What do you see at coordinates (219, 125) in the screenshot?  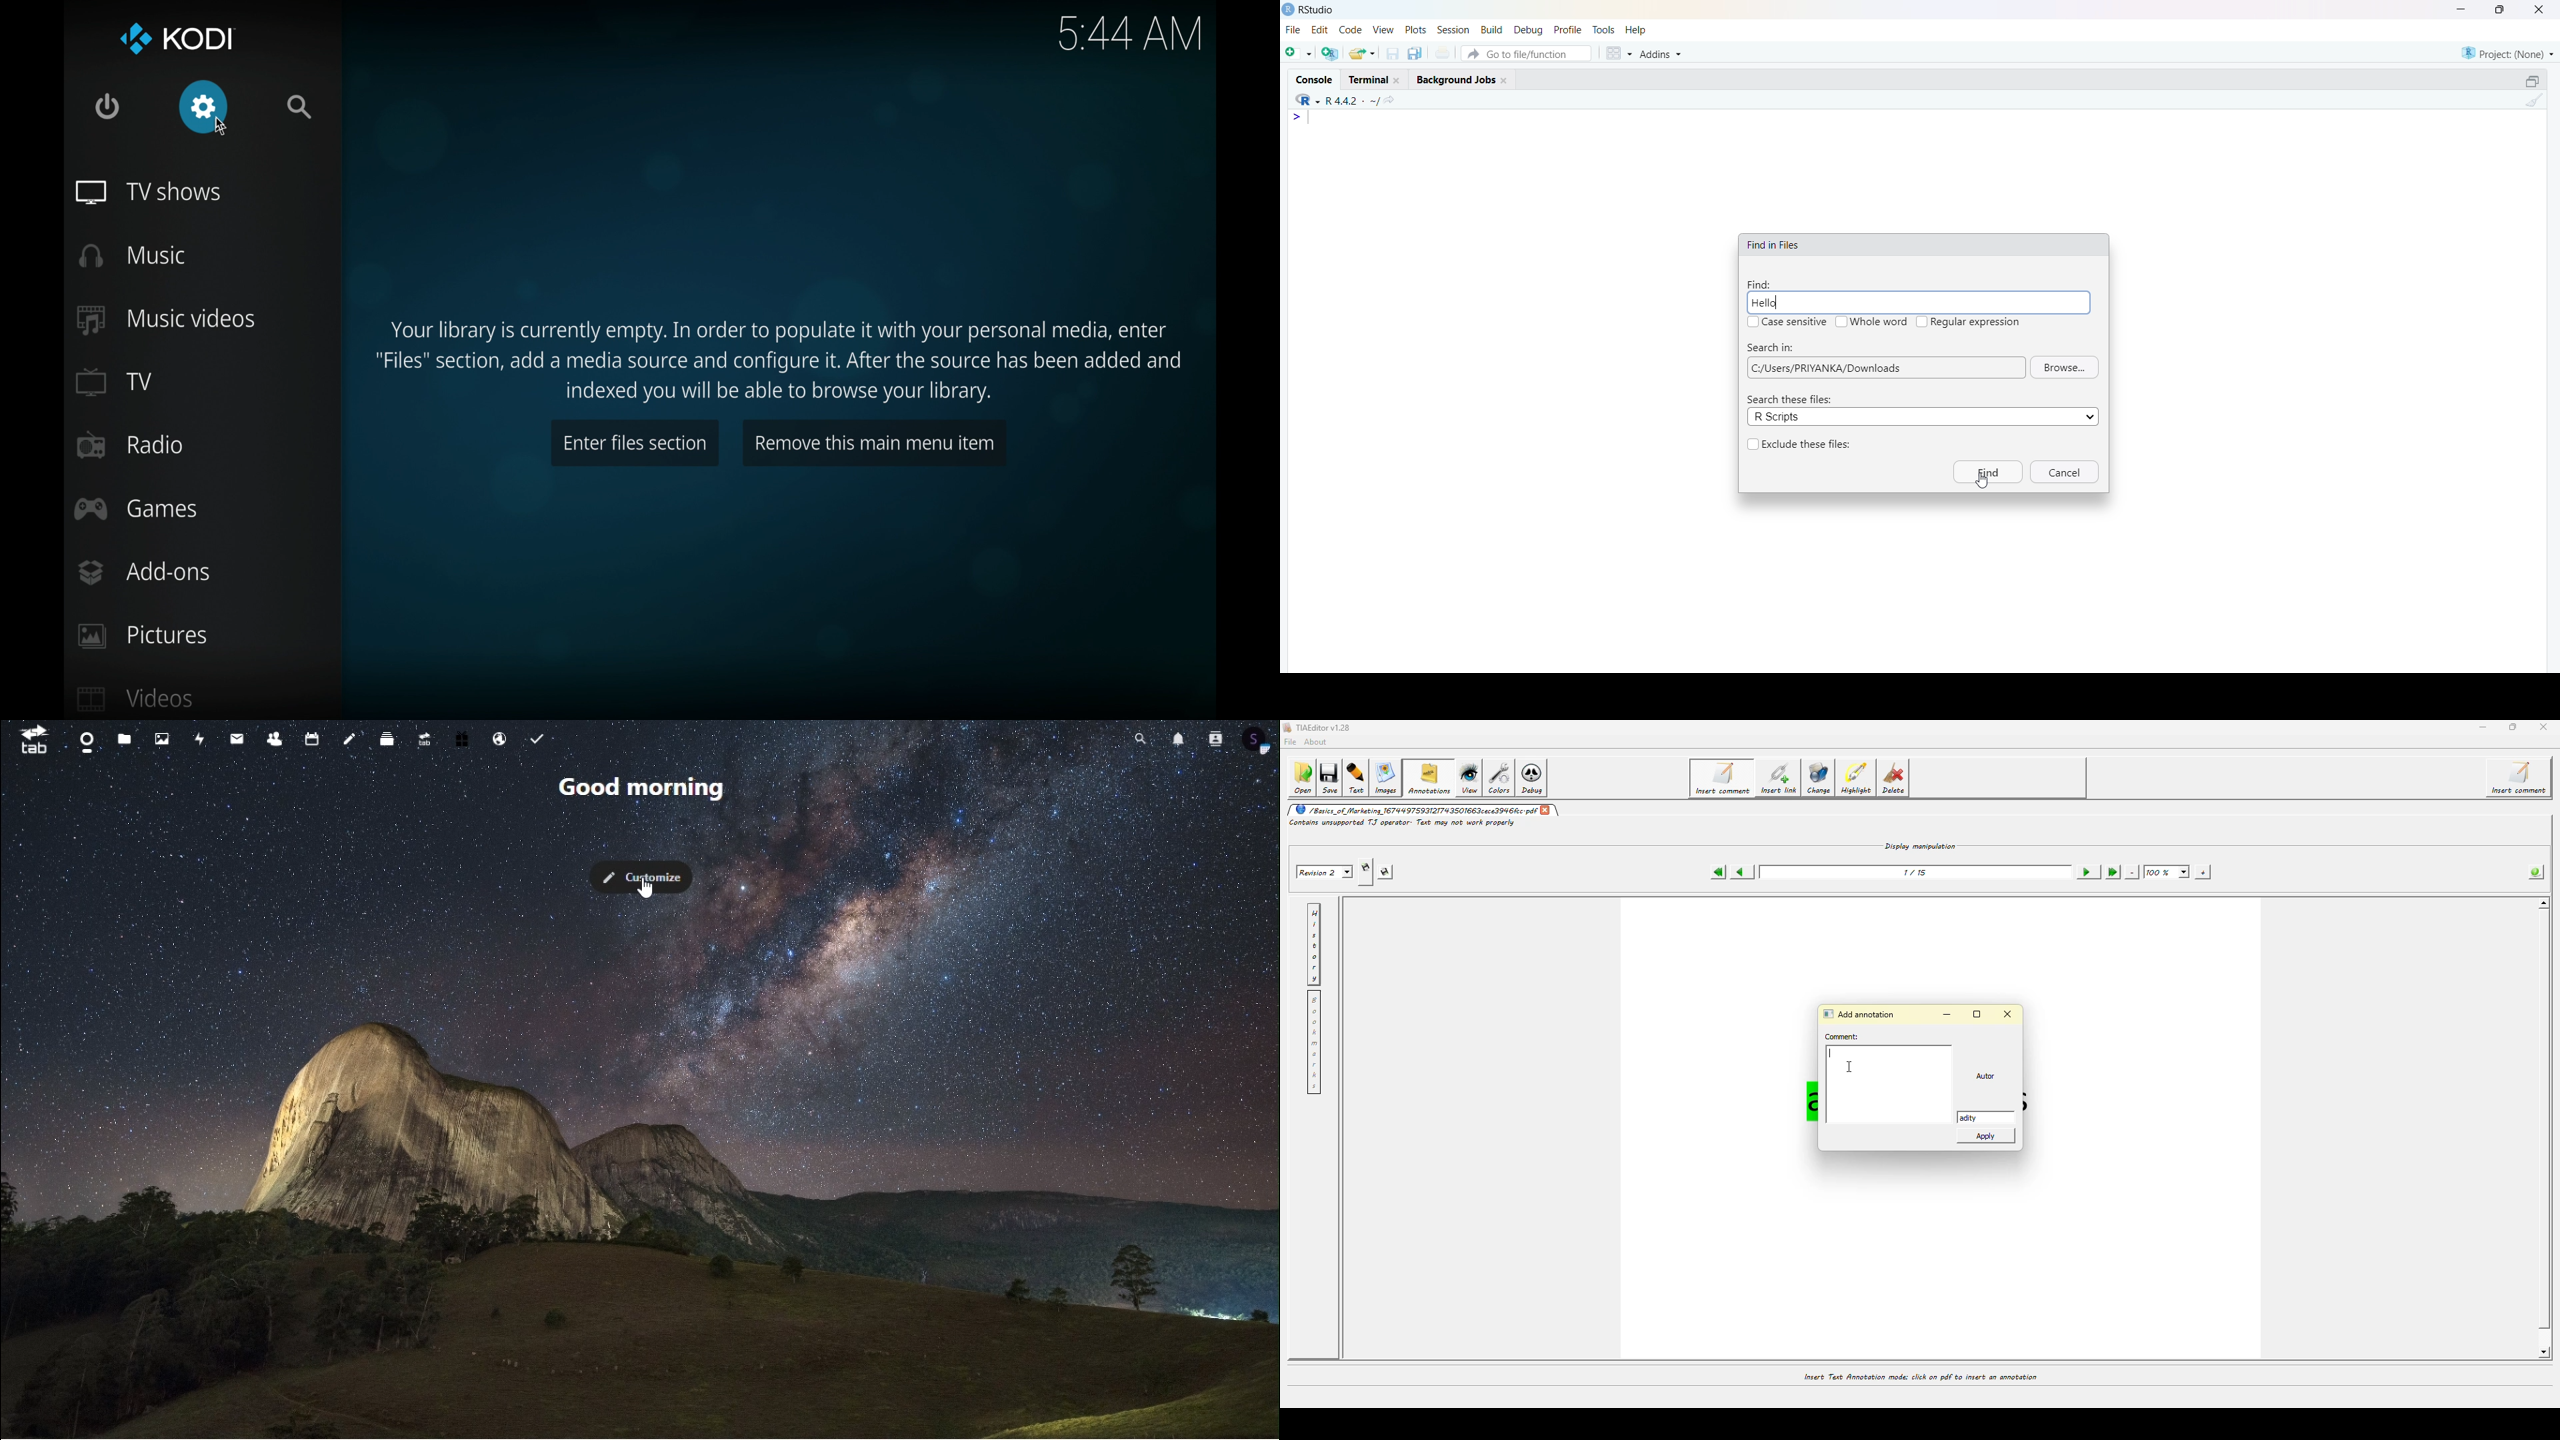 I see `cursor` at bounding box center [219, 125].